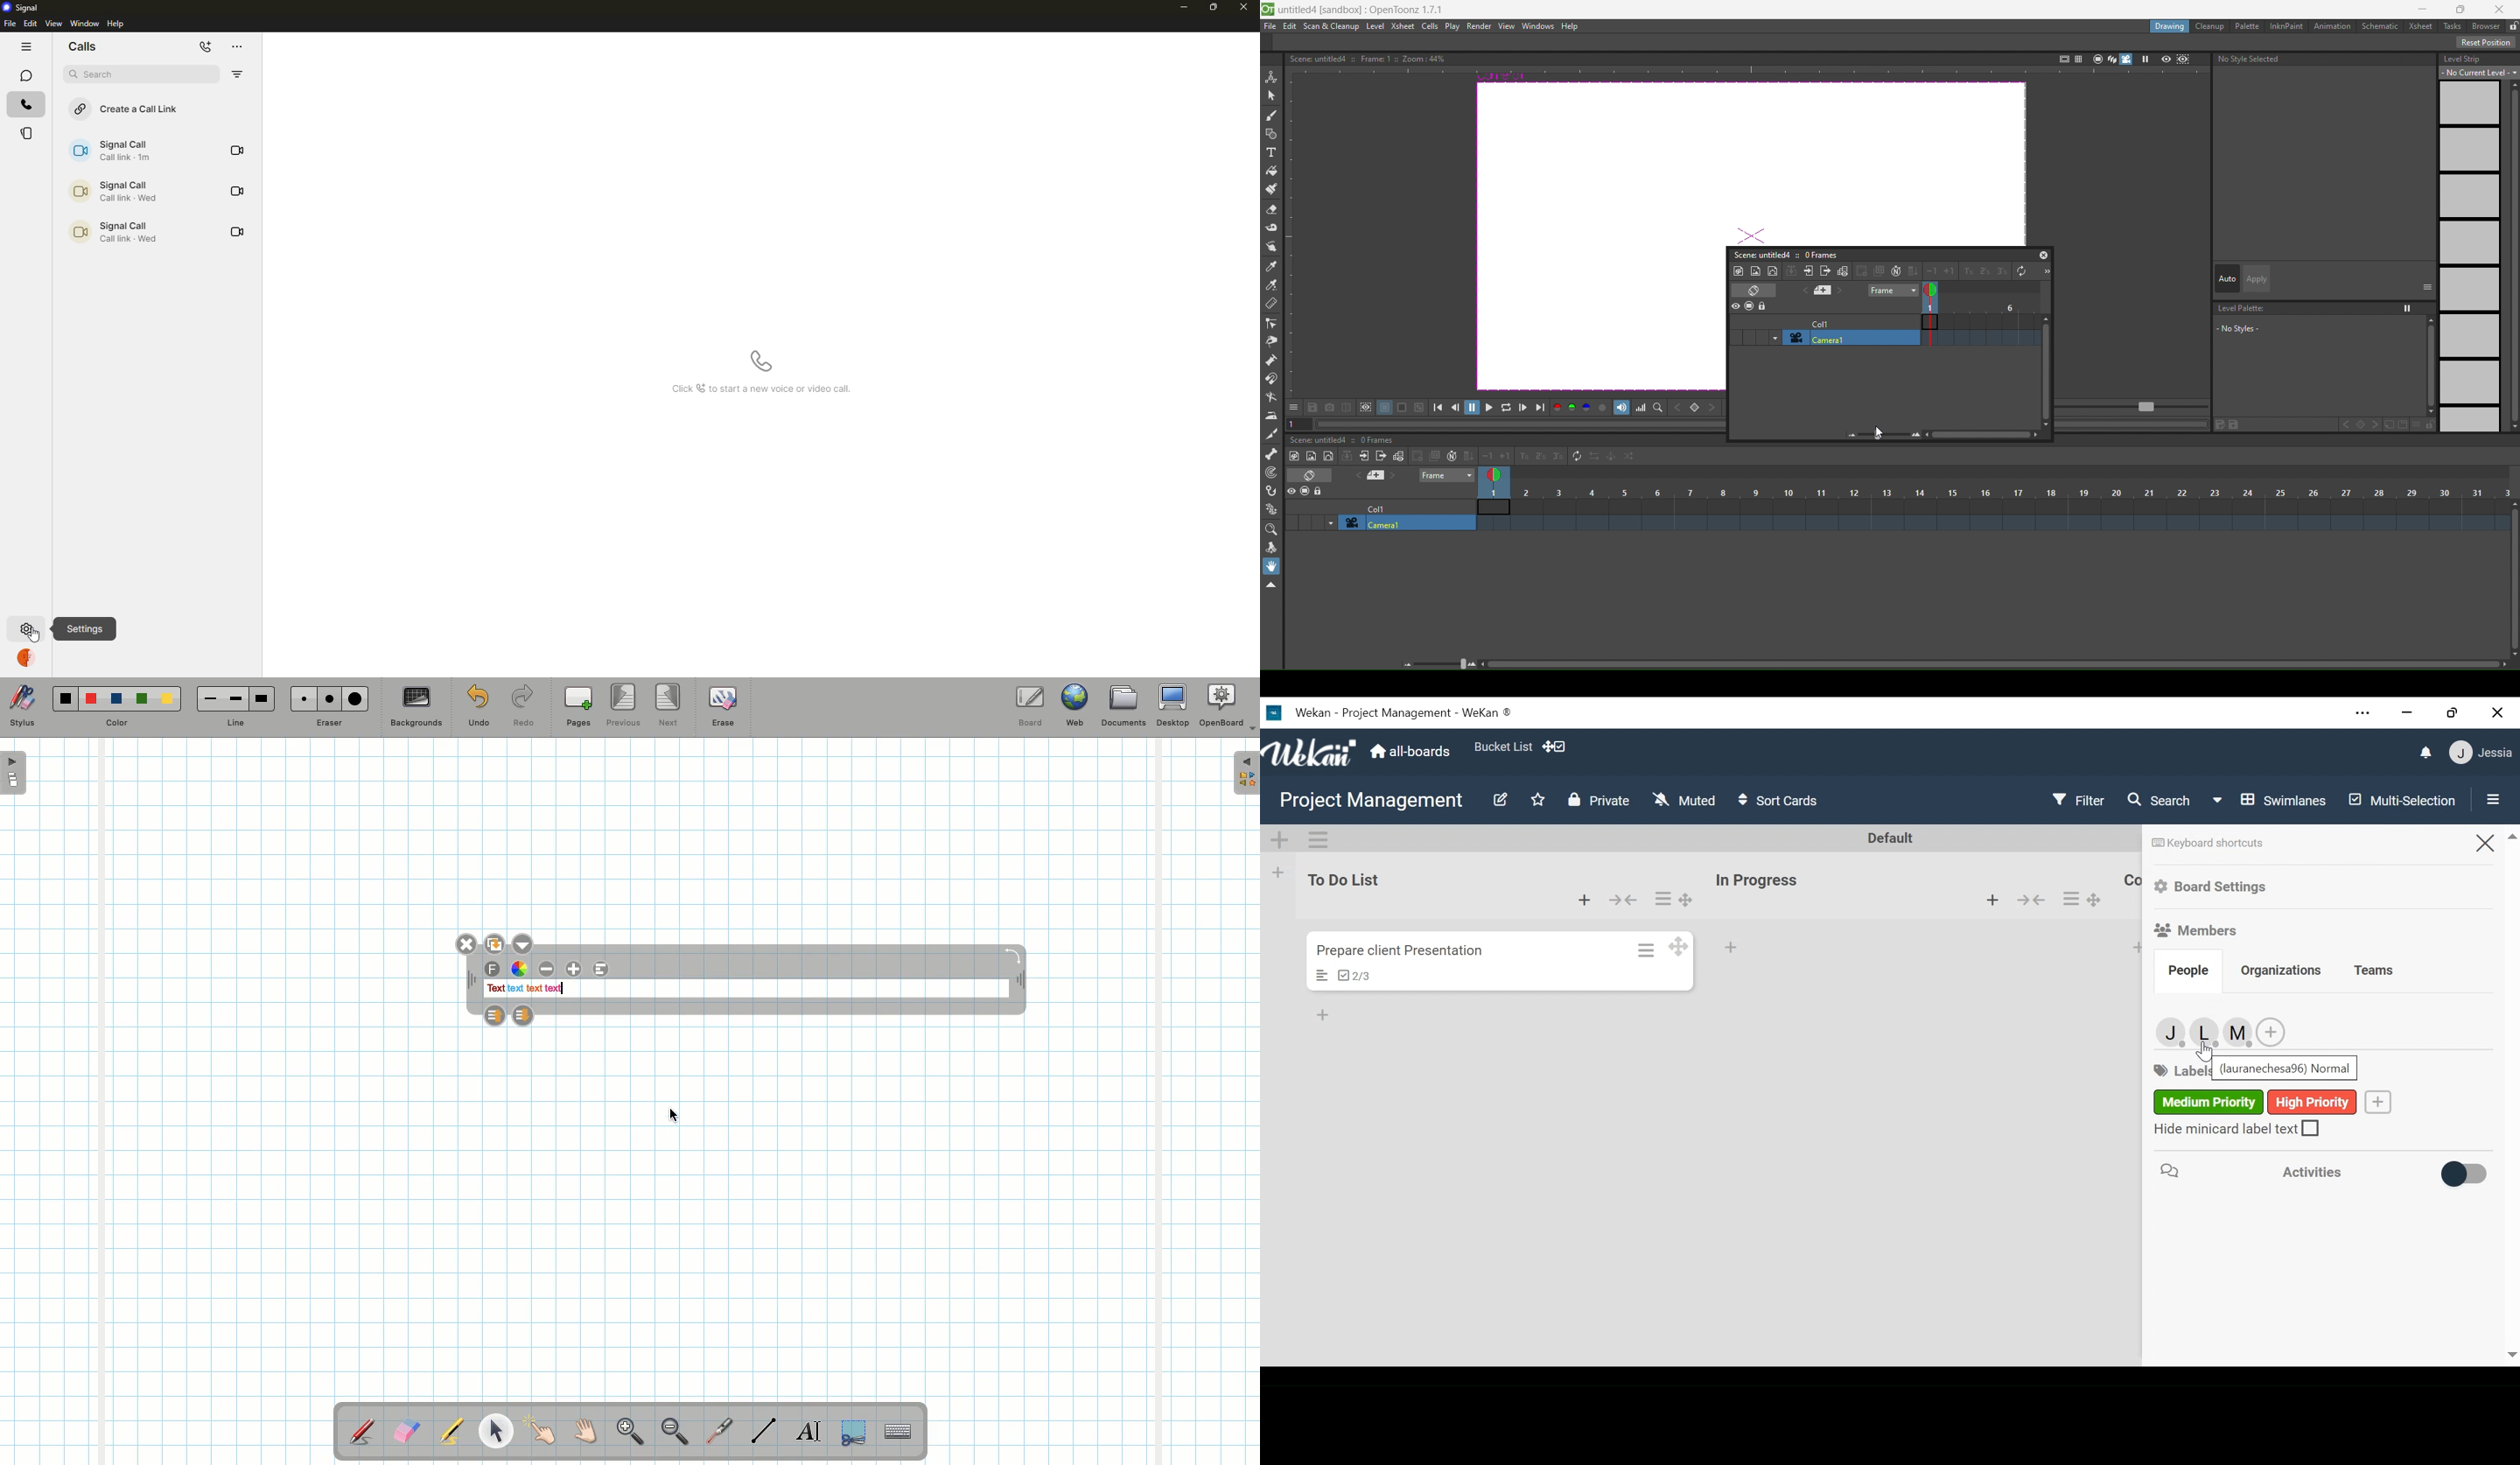 This screenshot has height=1484, width=2520. What do you see at coordinates (355, 698) in the screenshot?
I see `Large eraser` at bounding box center [355, 698].